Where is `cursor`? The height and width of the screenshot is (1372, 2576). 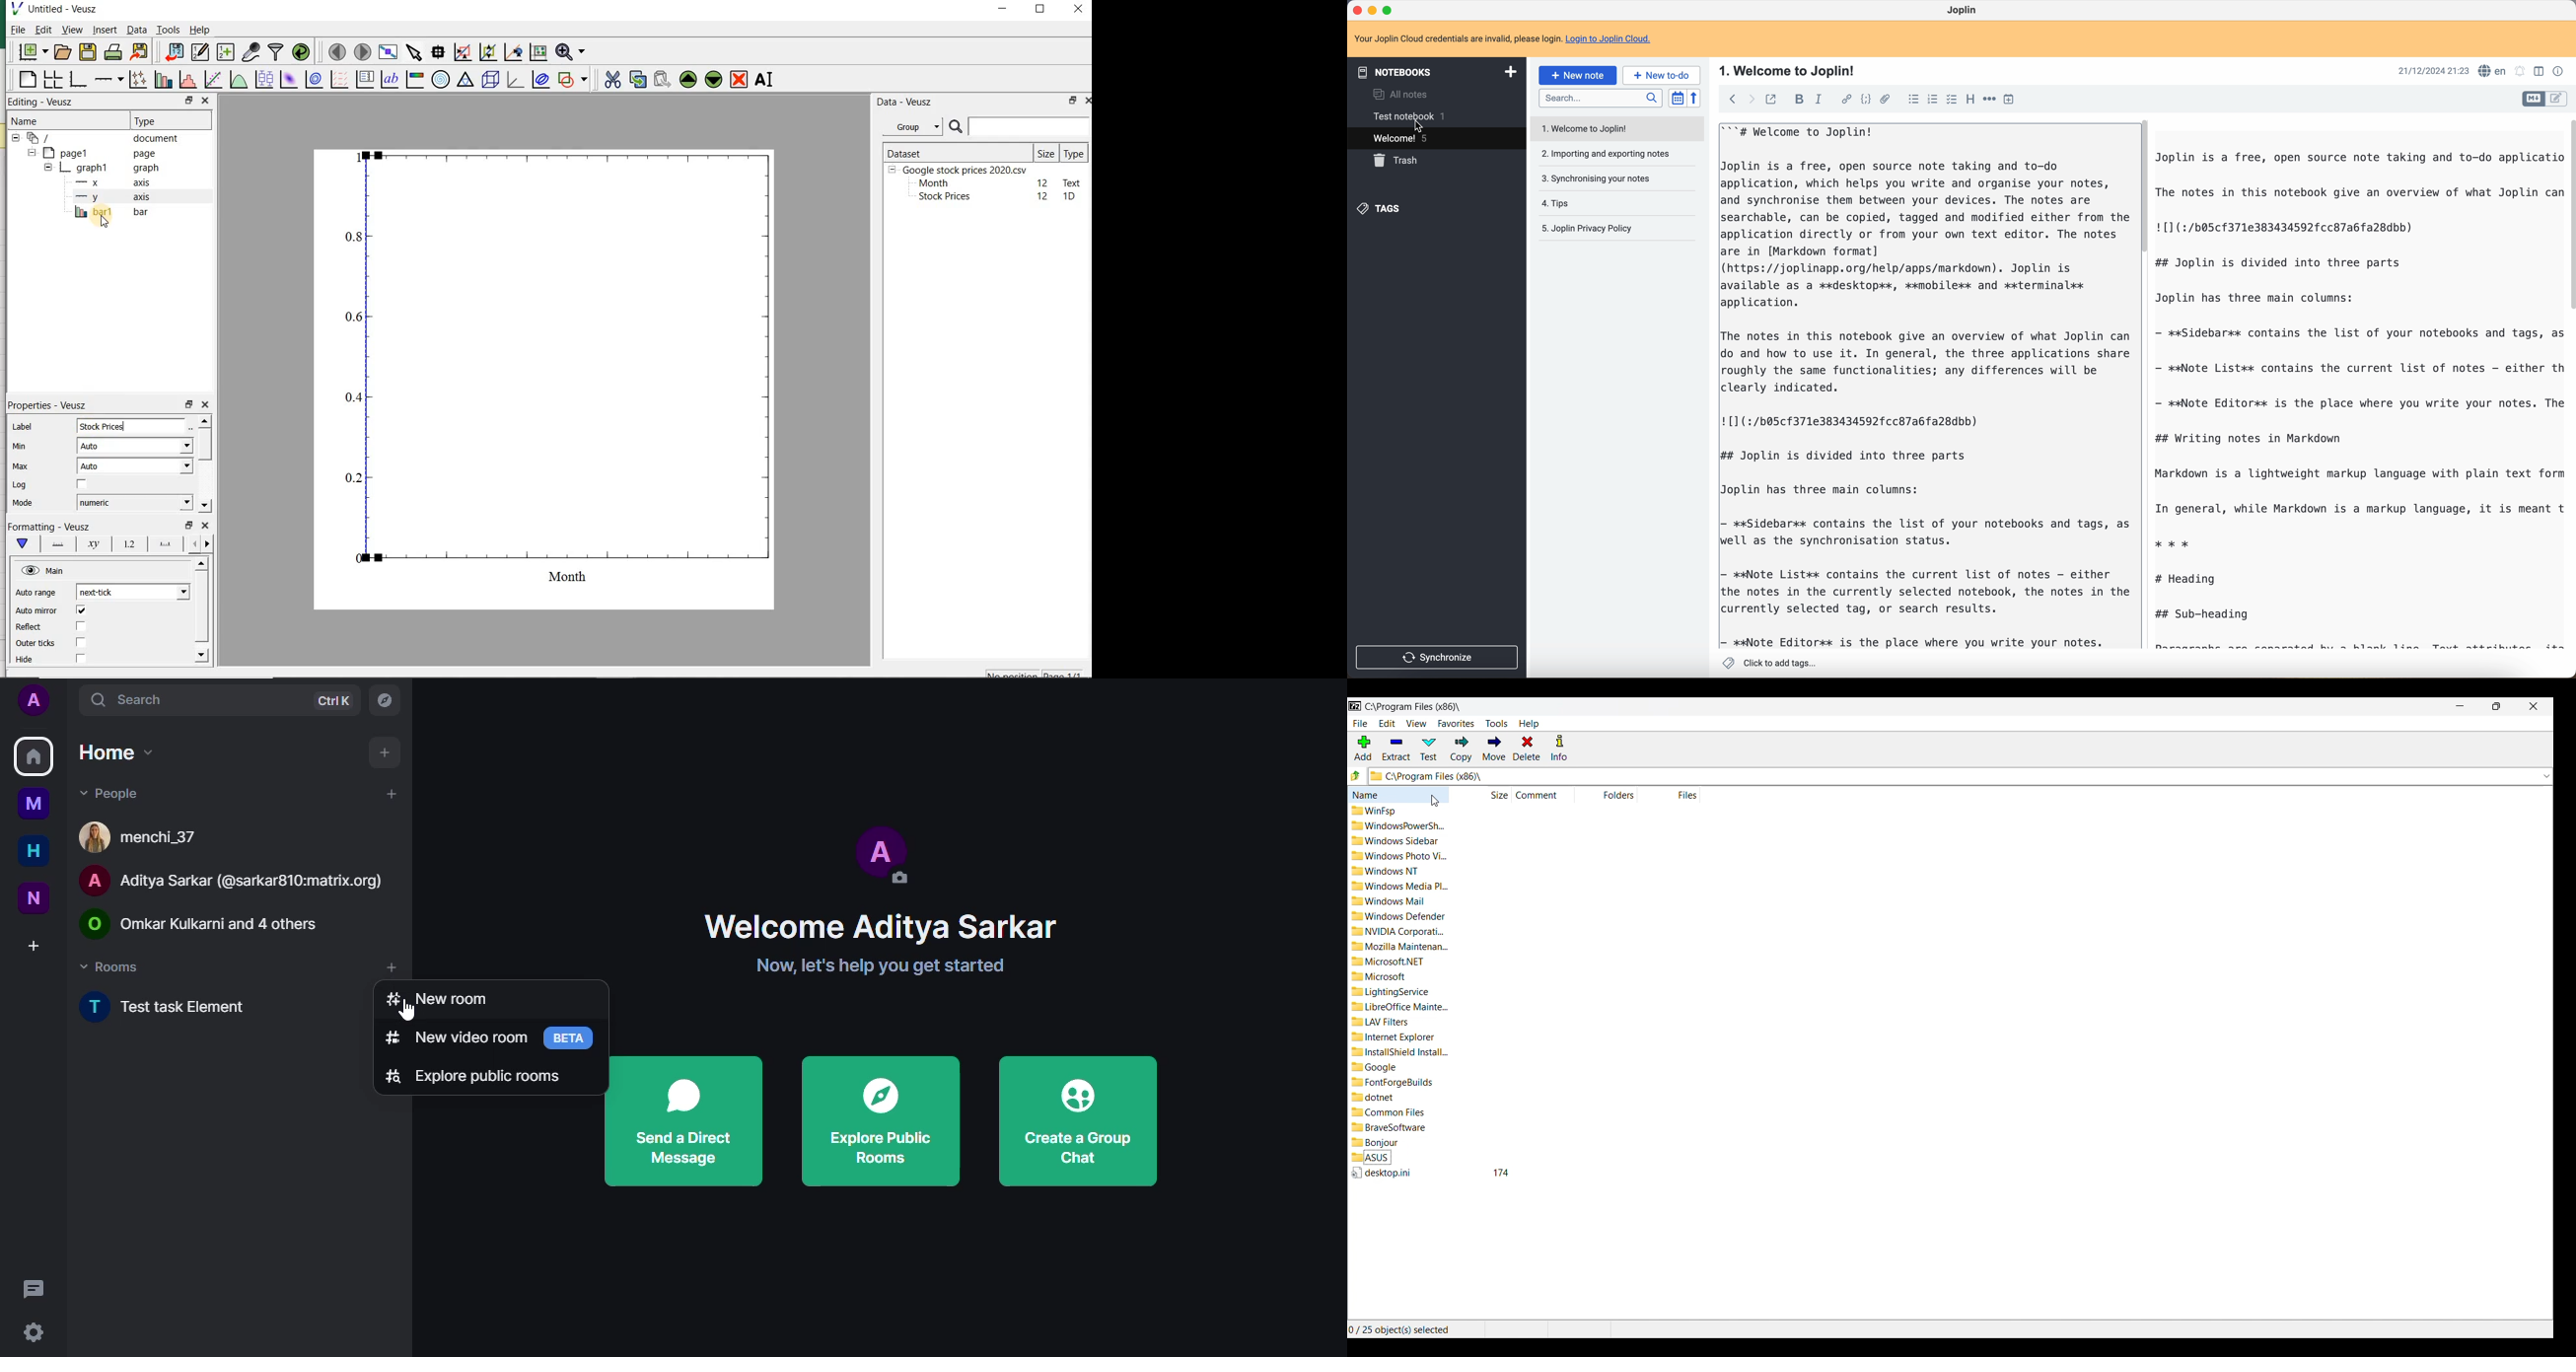
cursor is located at coordinates (417, 1009).